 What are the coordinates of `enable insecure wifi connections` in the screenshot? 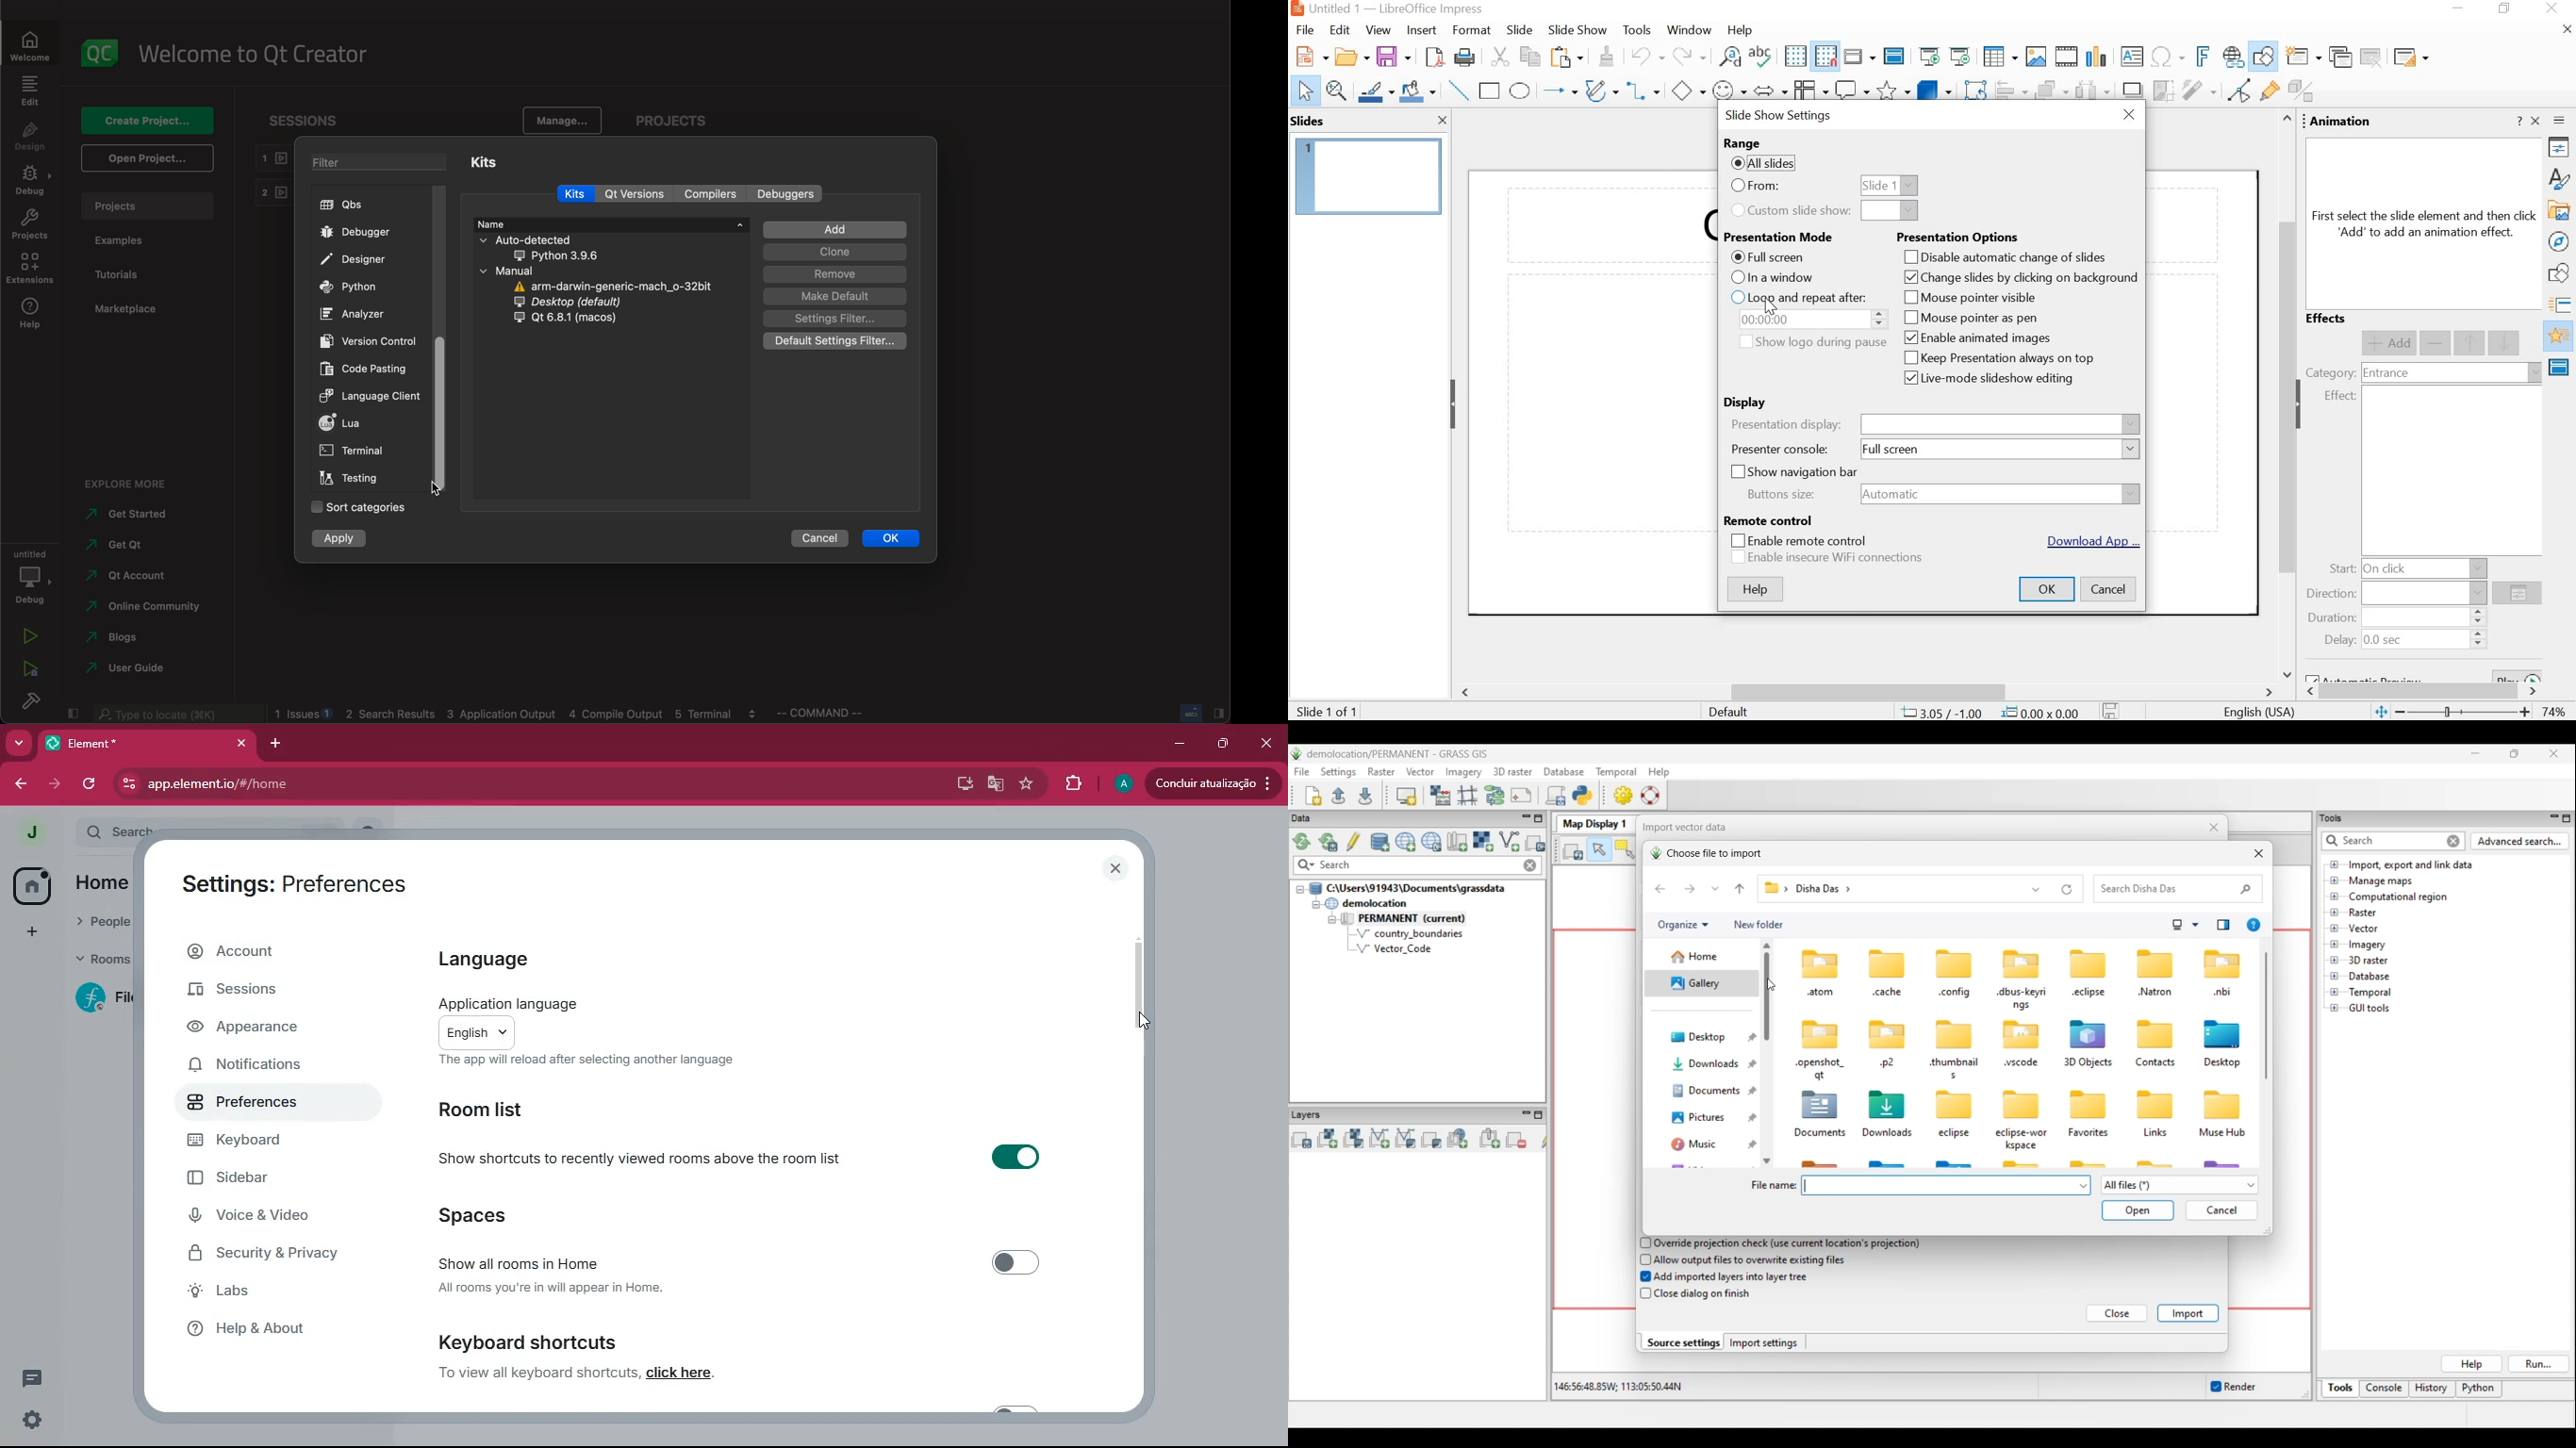 It's located at (1827, 558).